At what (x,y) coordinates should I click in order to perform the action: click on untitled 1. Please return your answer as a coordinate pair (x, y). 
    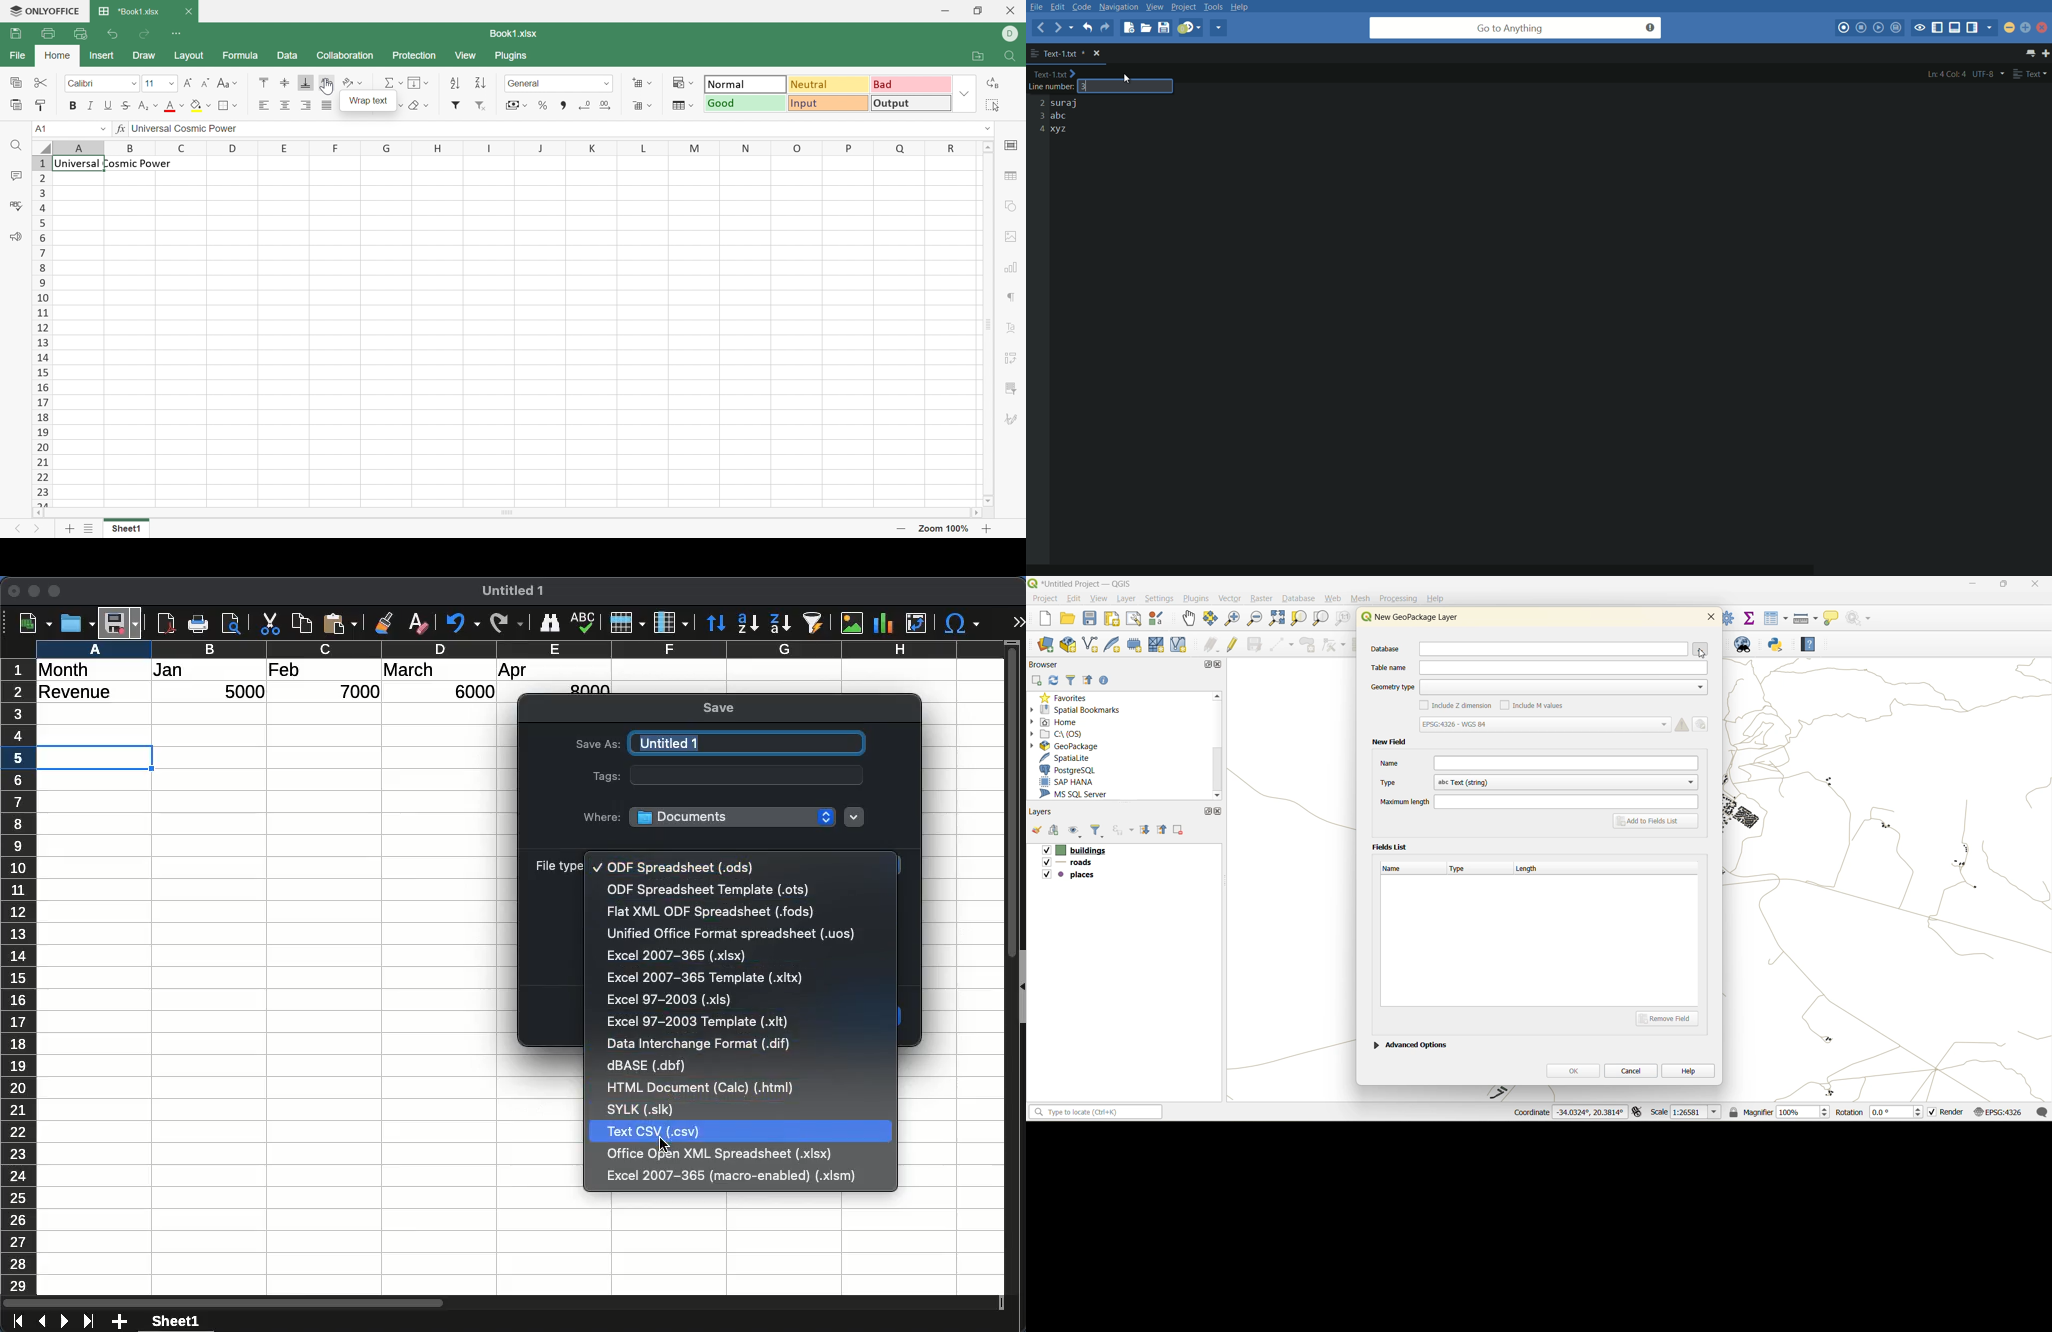
    Looking at the image, I should click on (746, 743).